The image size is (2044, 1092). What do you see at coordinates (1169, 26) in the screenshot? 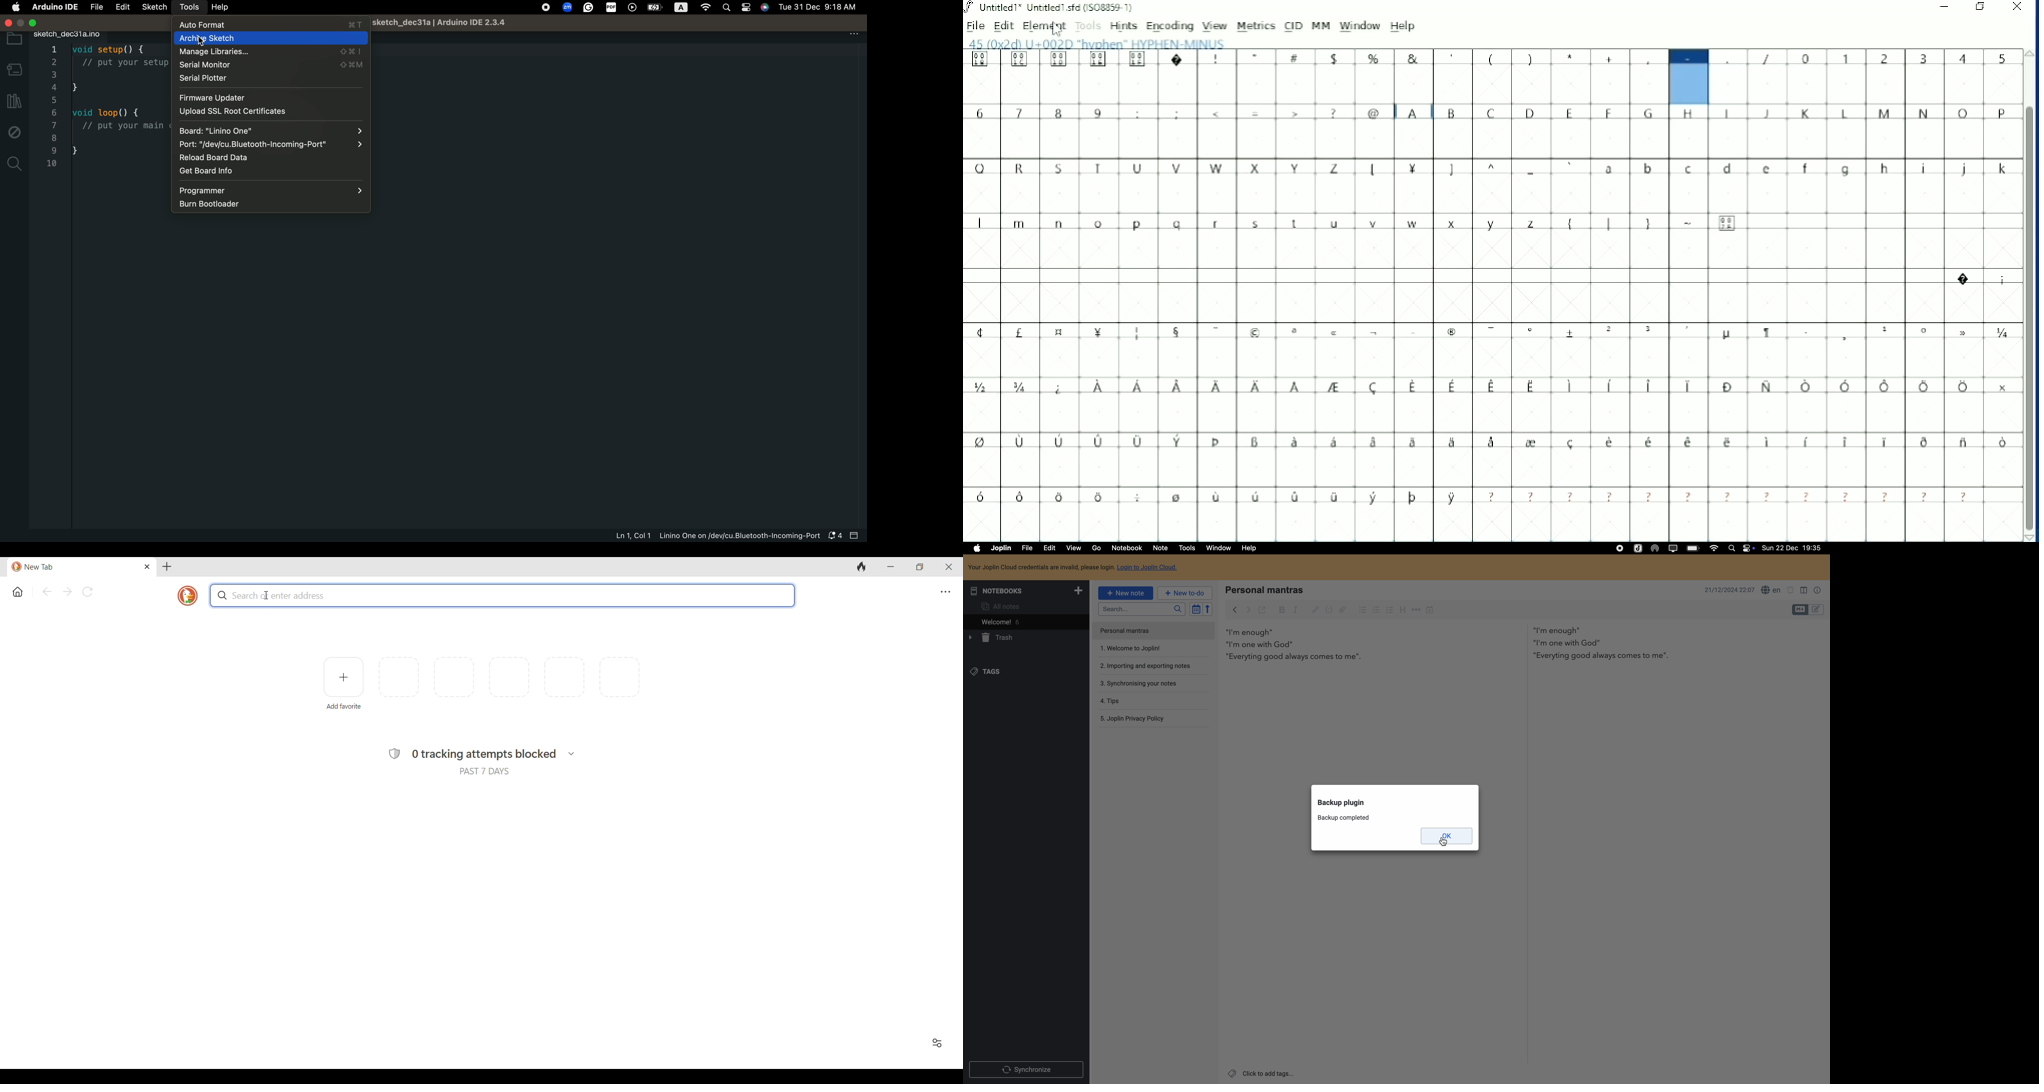
I see `Encoding` at bounding box center [1169, 26].